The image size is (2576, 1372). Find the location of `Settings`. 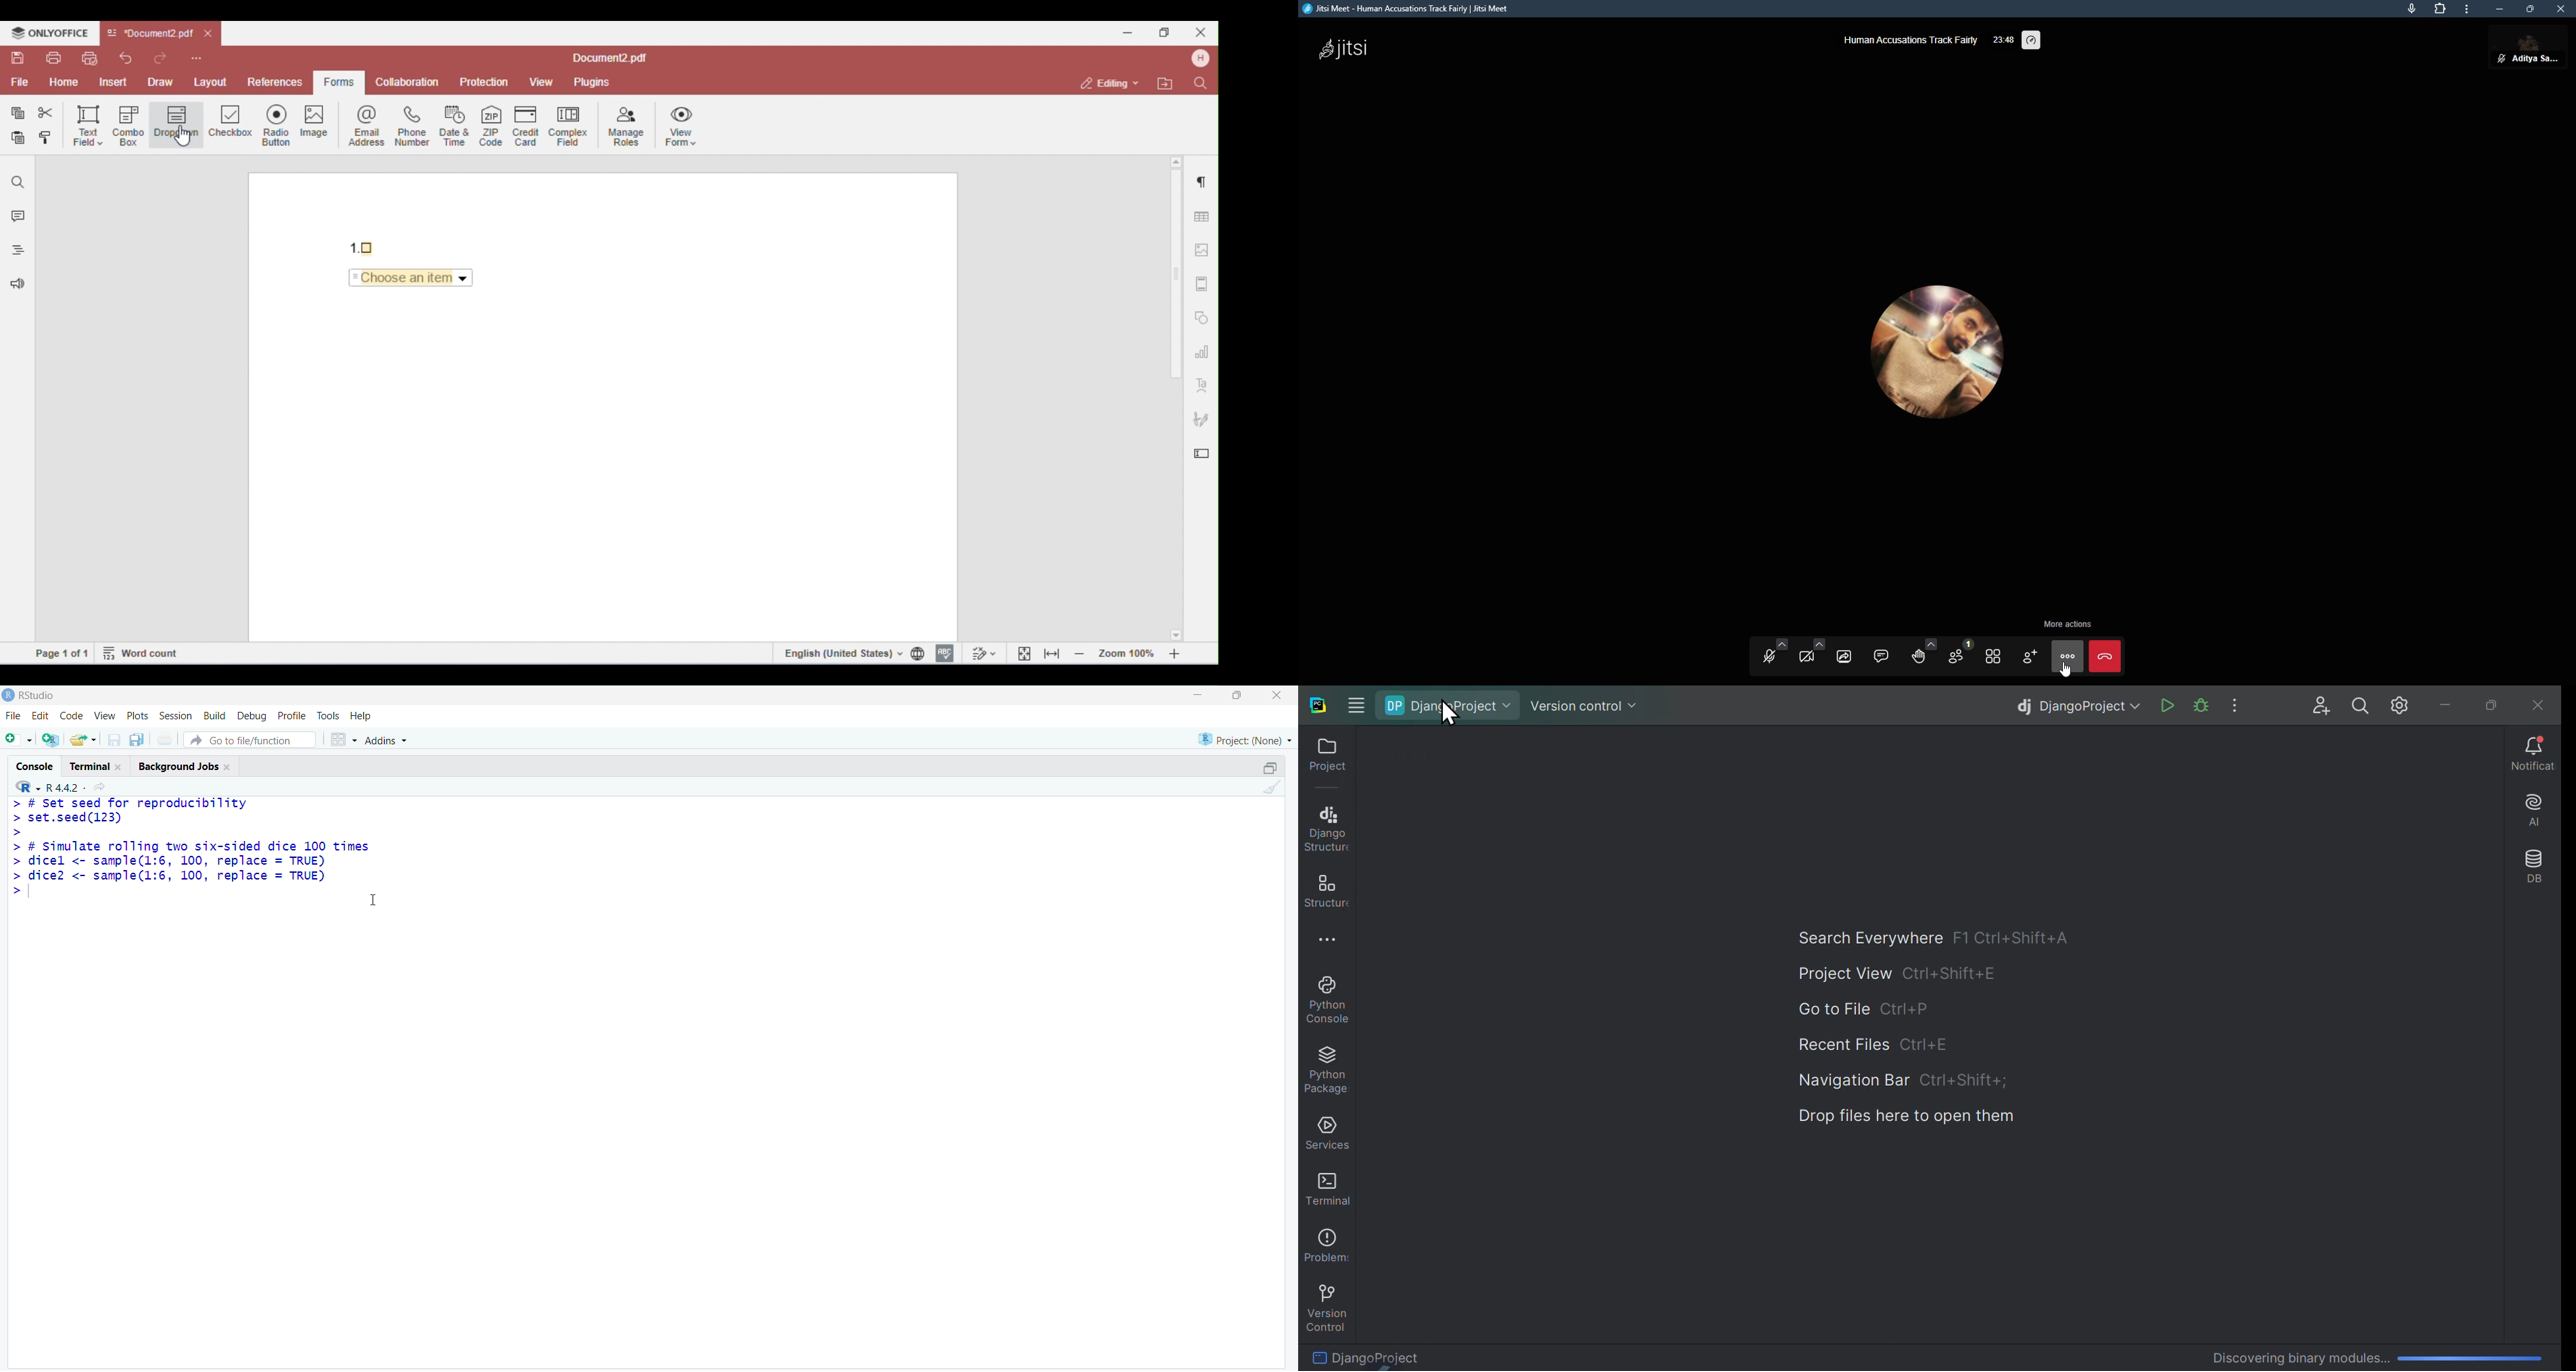

Settings is located at coordinates (2403, 706).